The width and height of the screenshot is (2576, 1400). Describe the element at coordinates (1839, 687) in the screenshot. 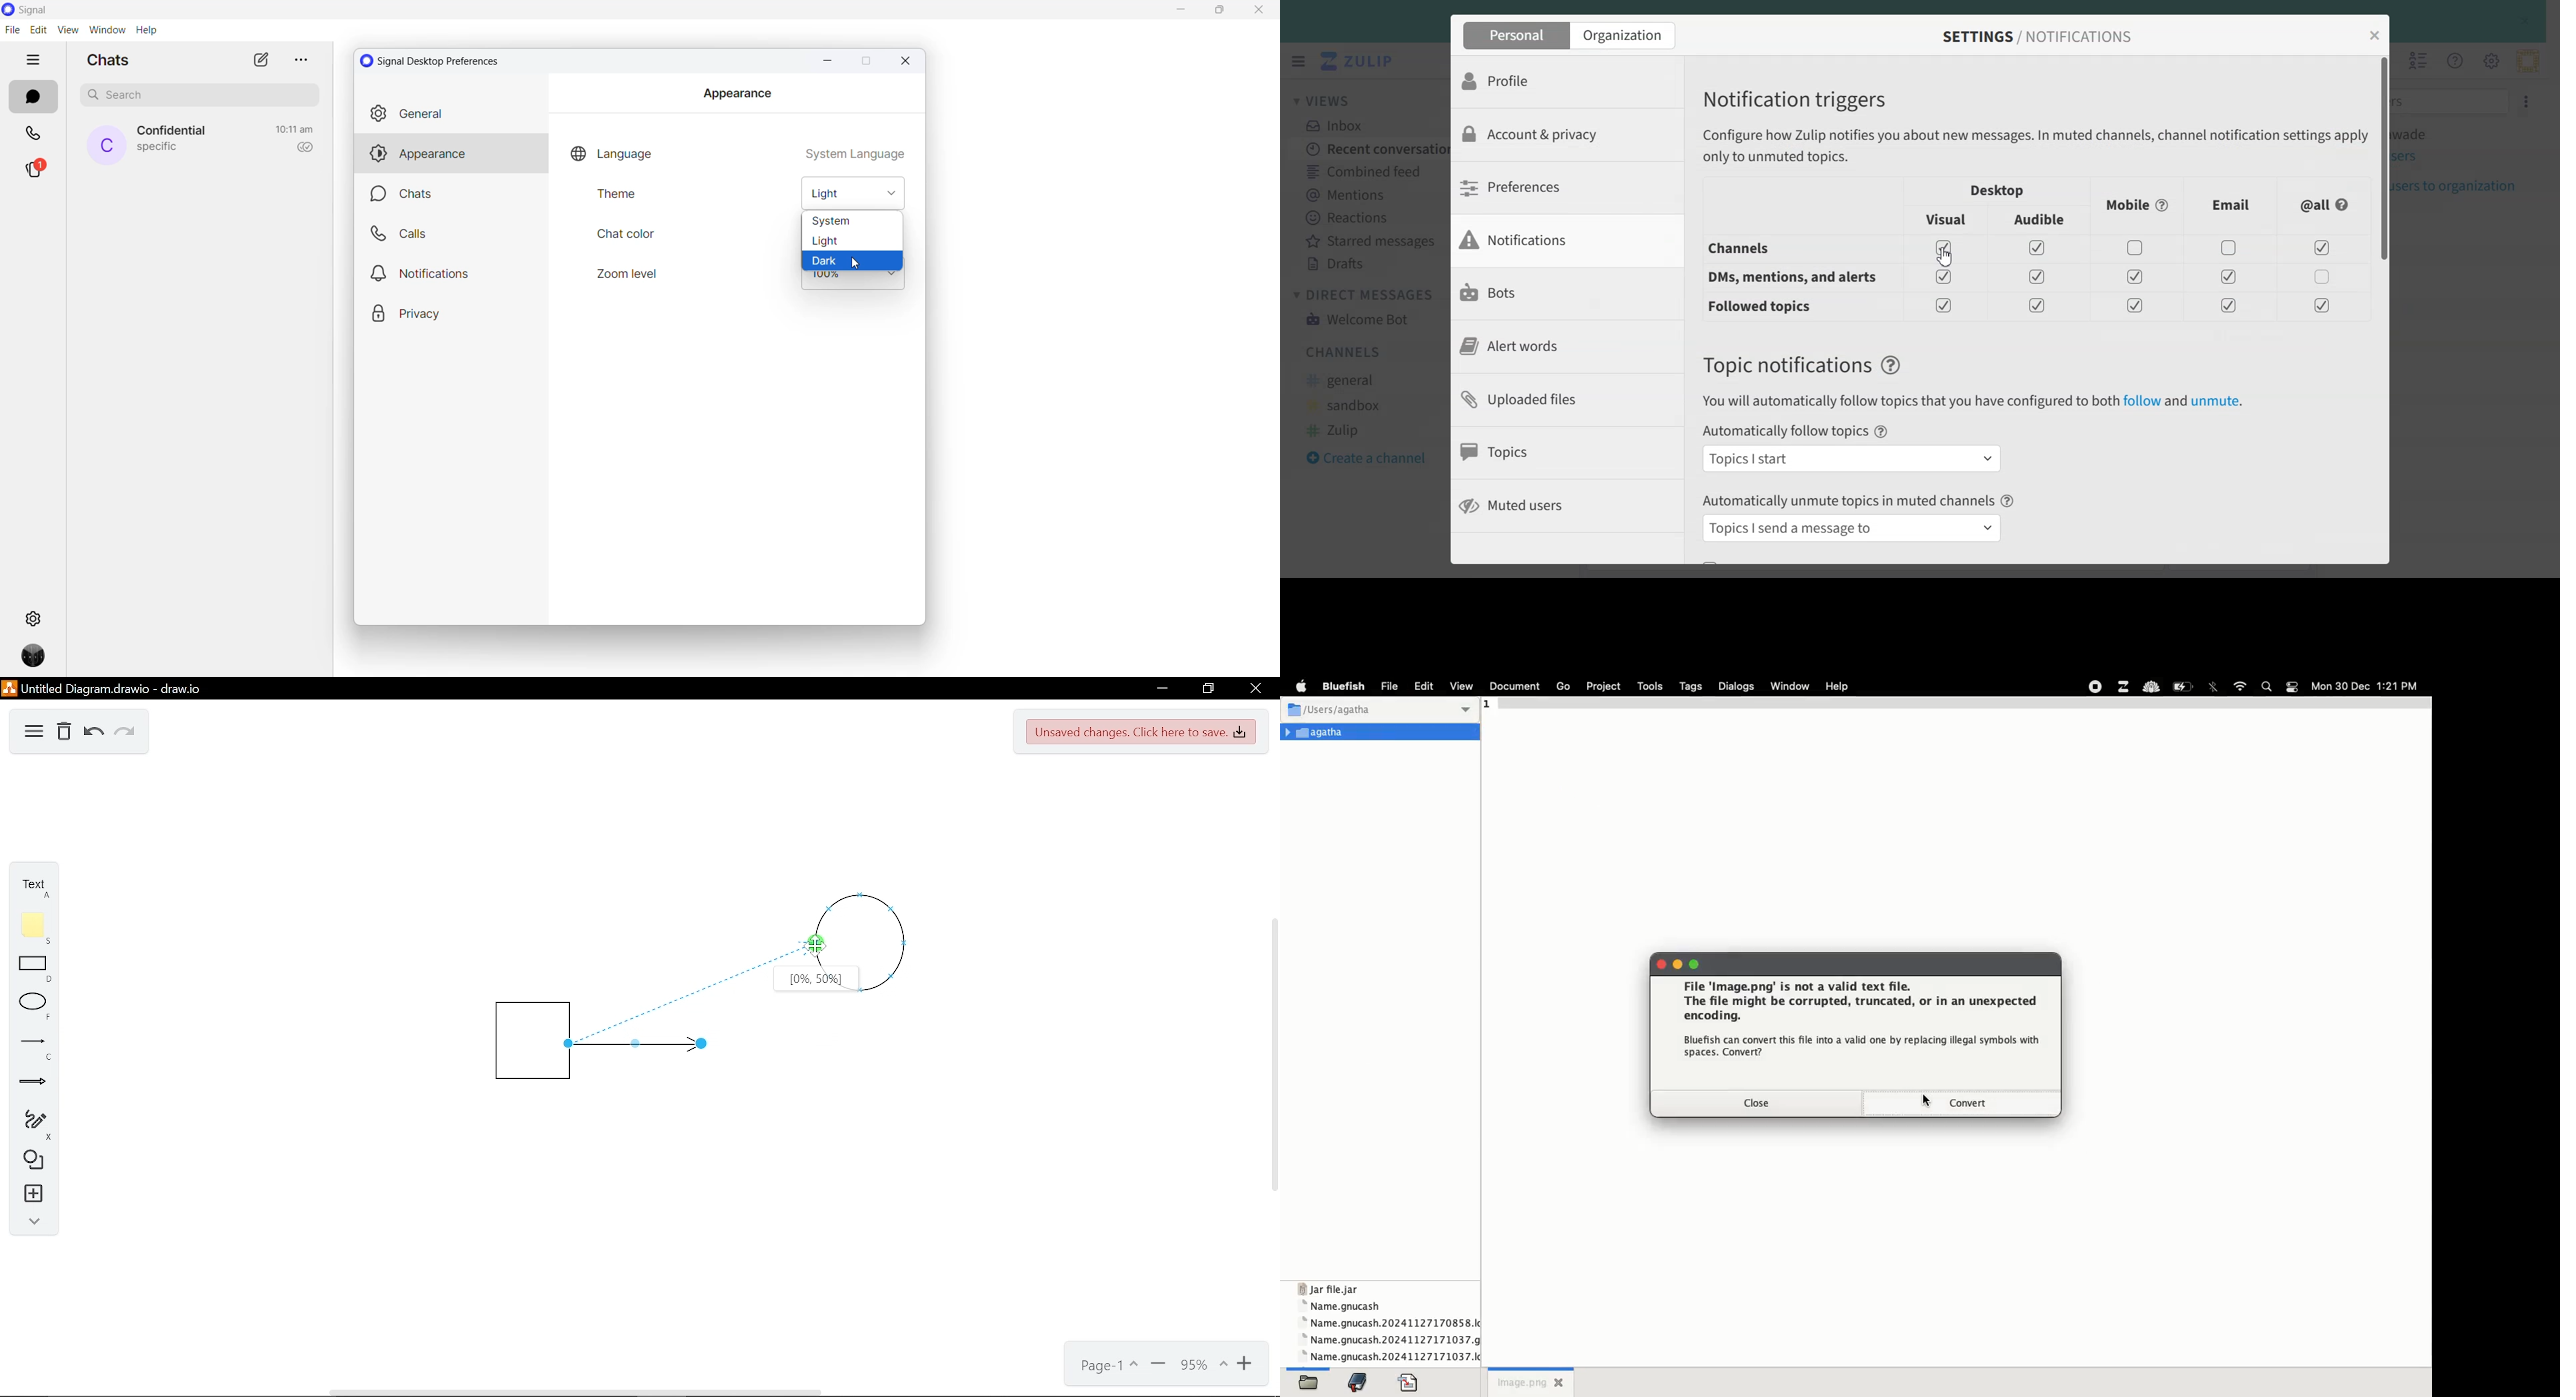

I see `help` at that location.